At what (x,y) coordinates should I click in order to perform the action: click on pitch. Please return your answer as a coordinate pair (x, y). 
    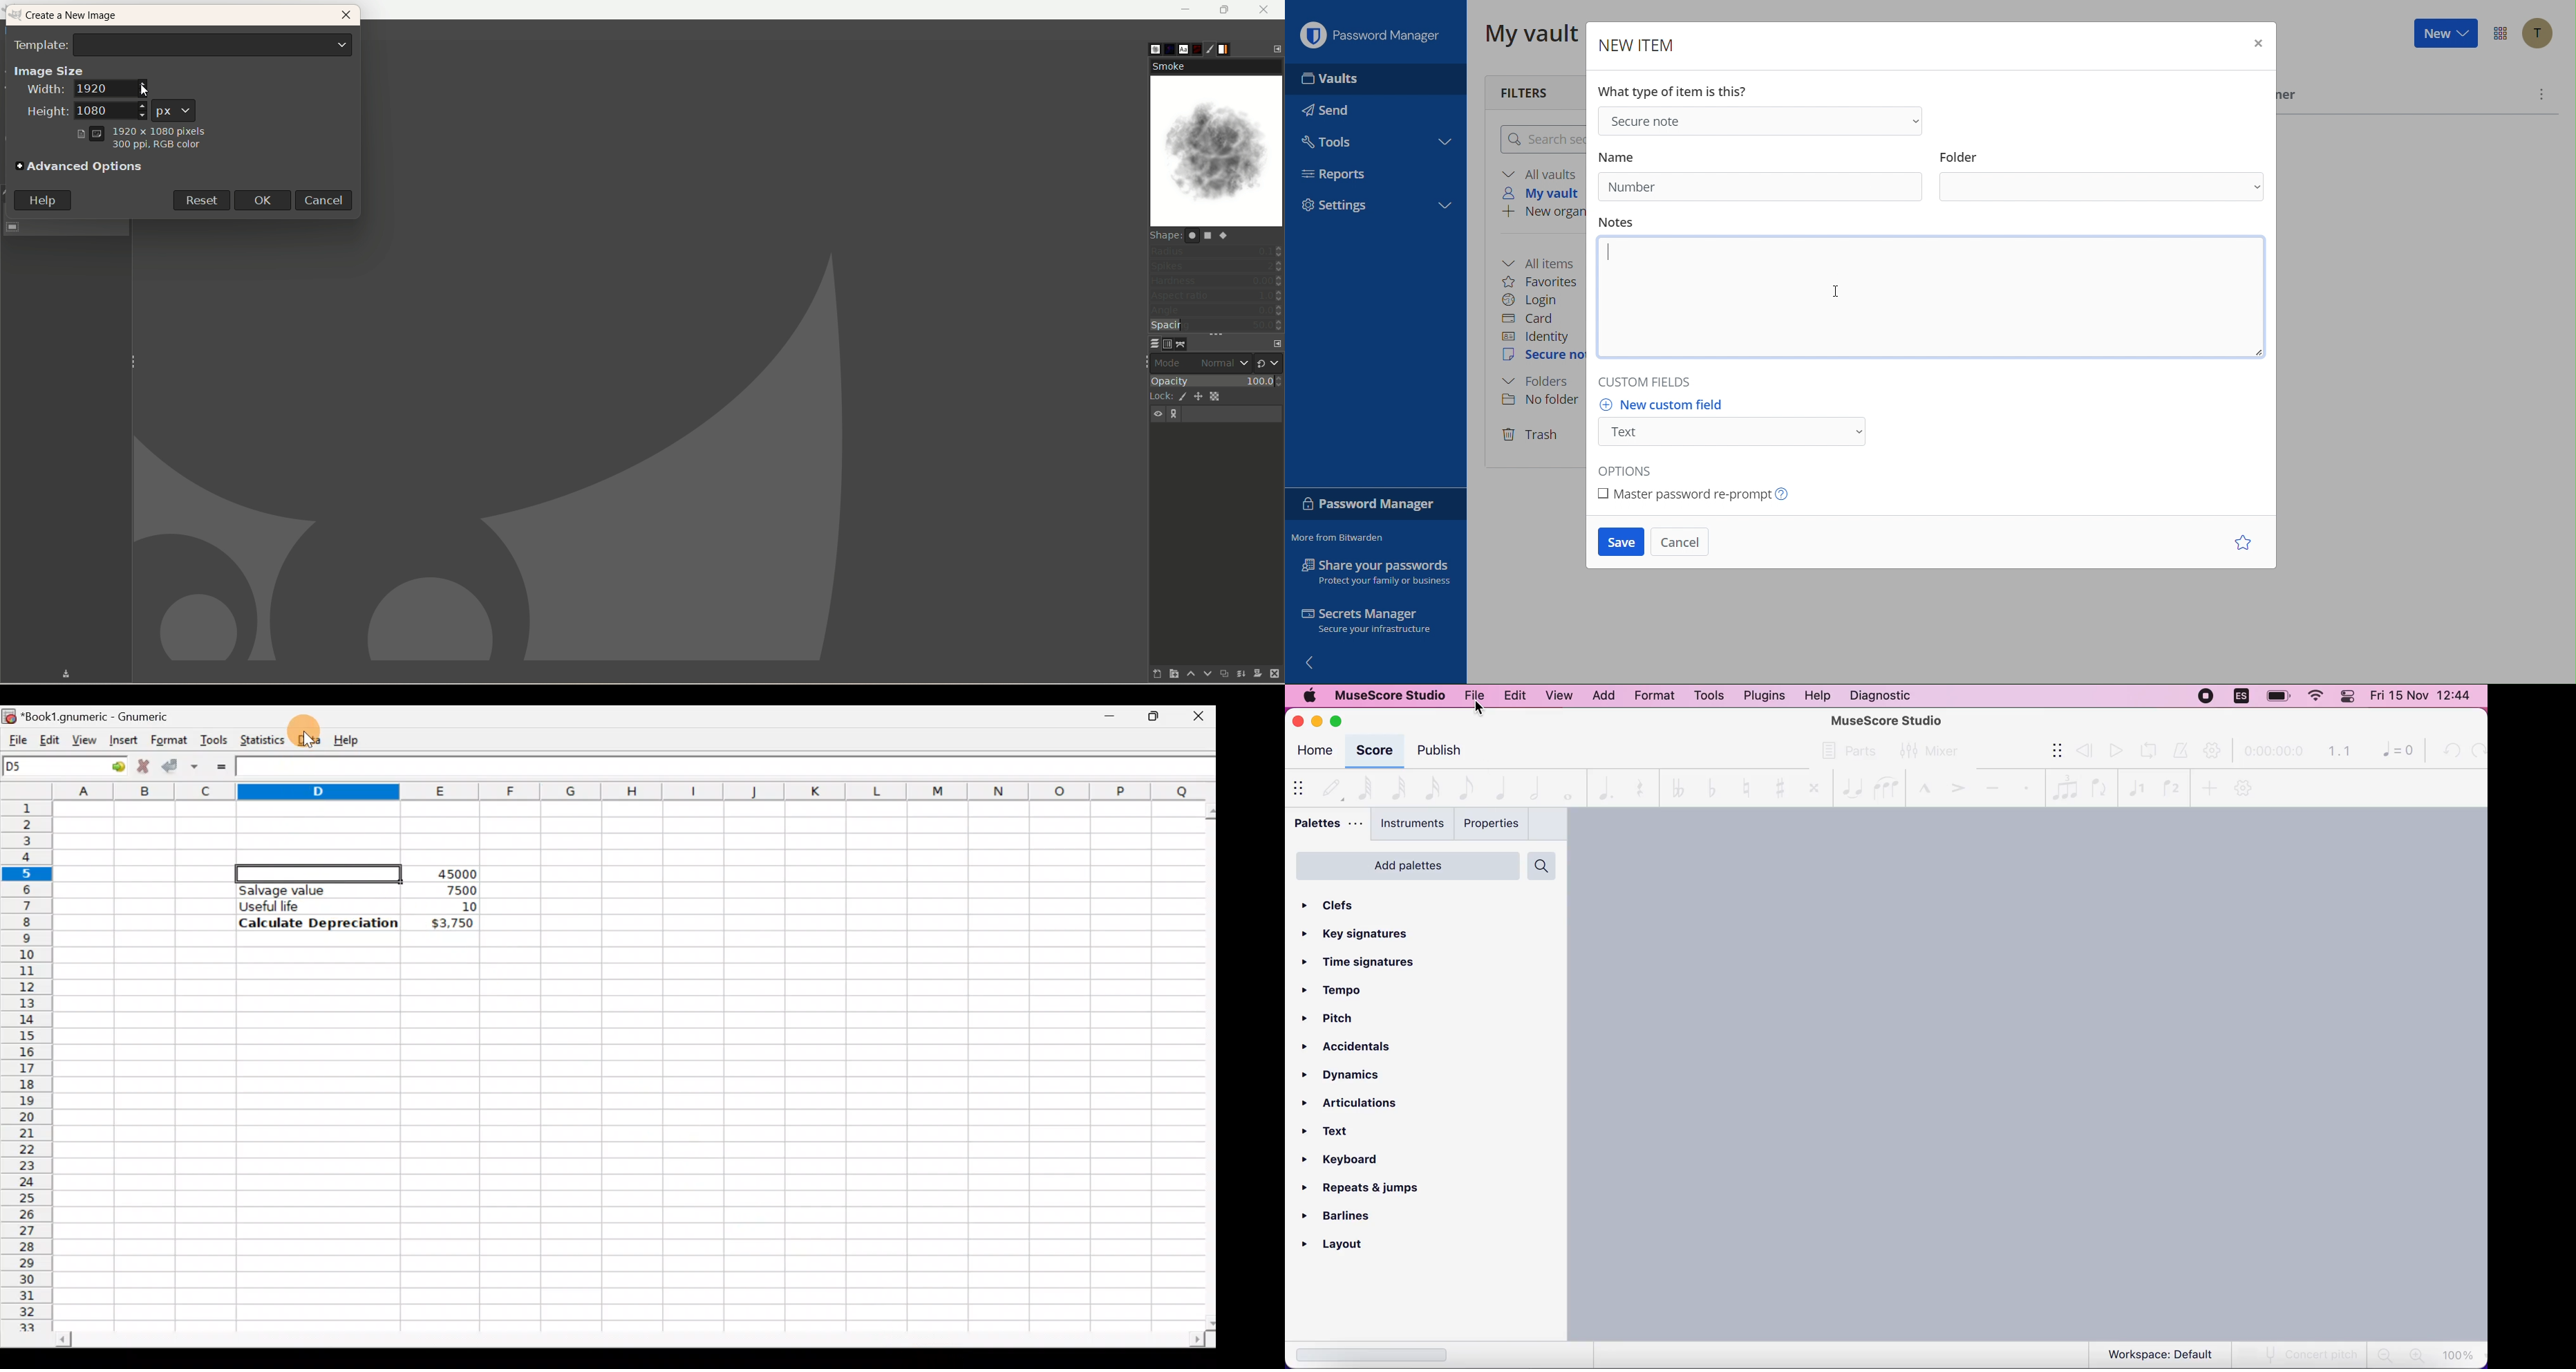
    Looking at the image, I should click on (1334, 1020).